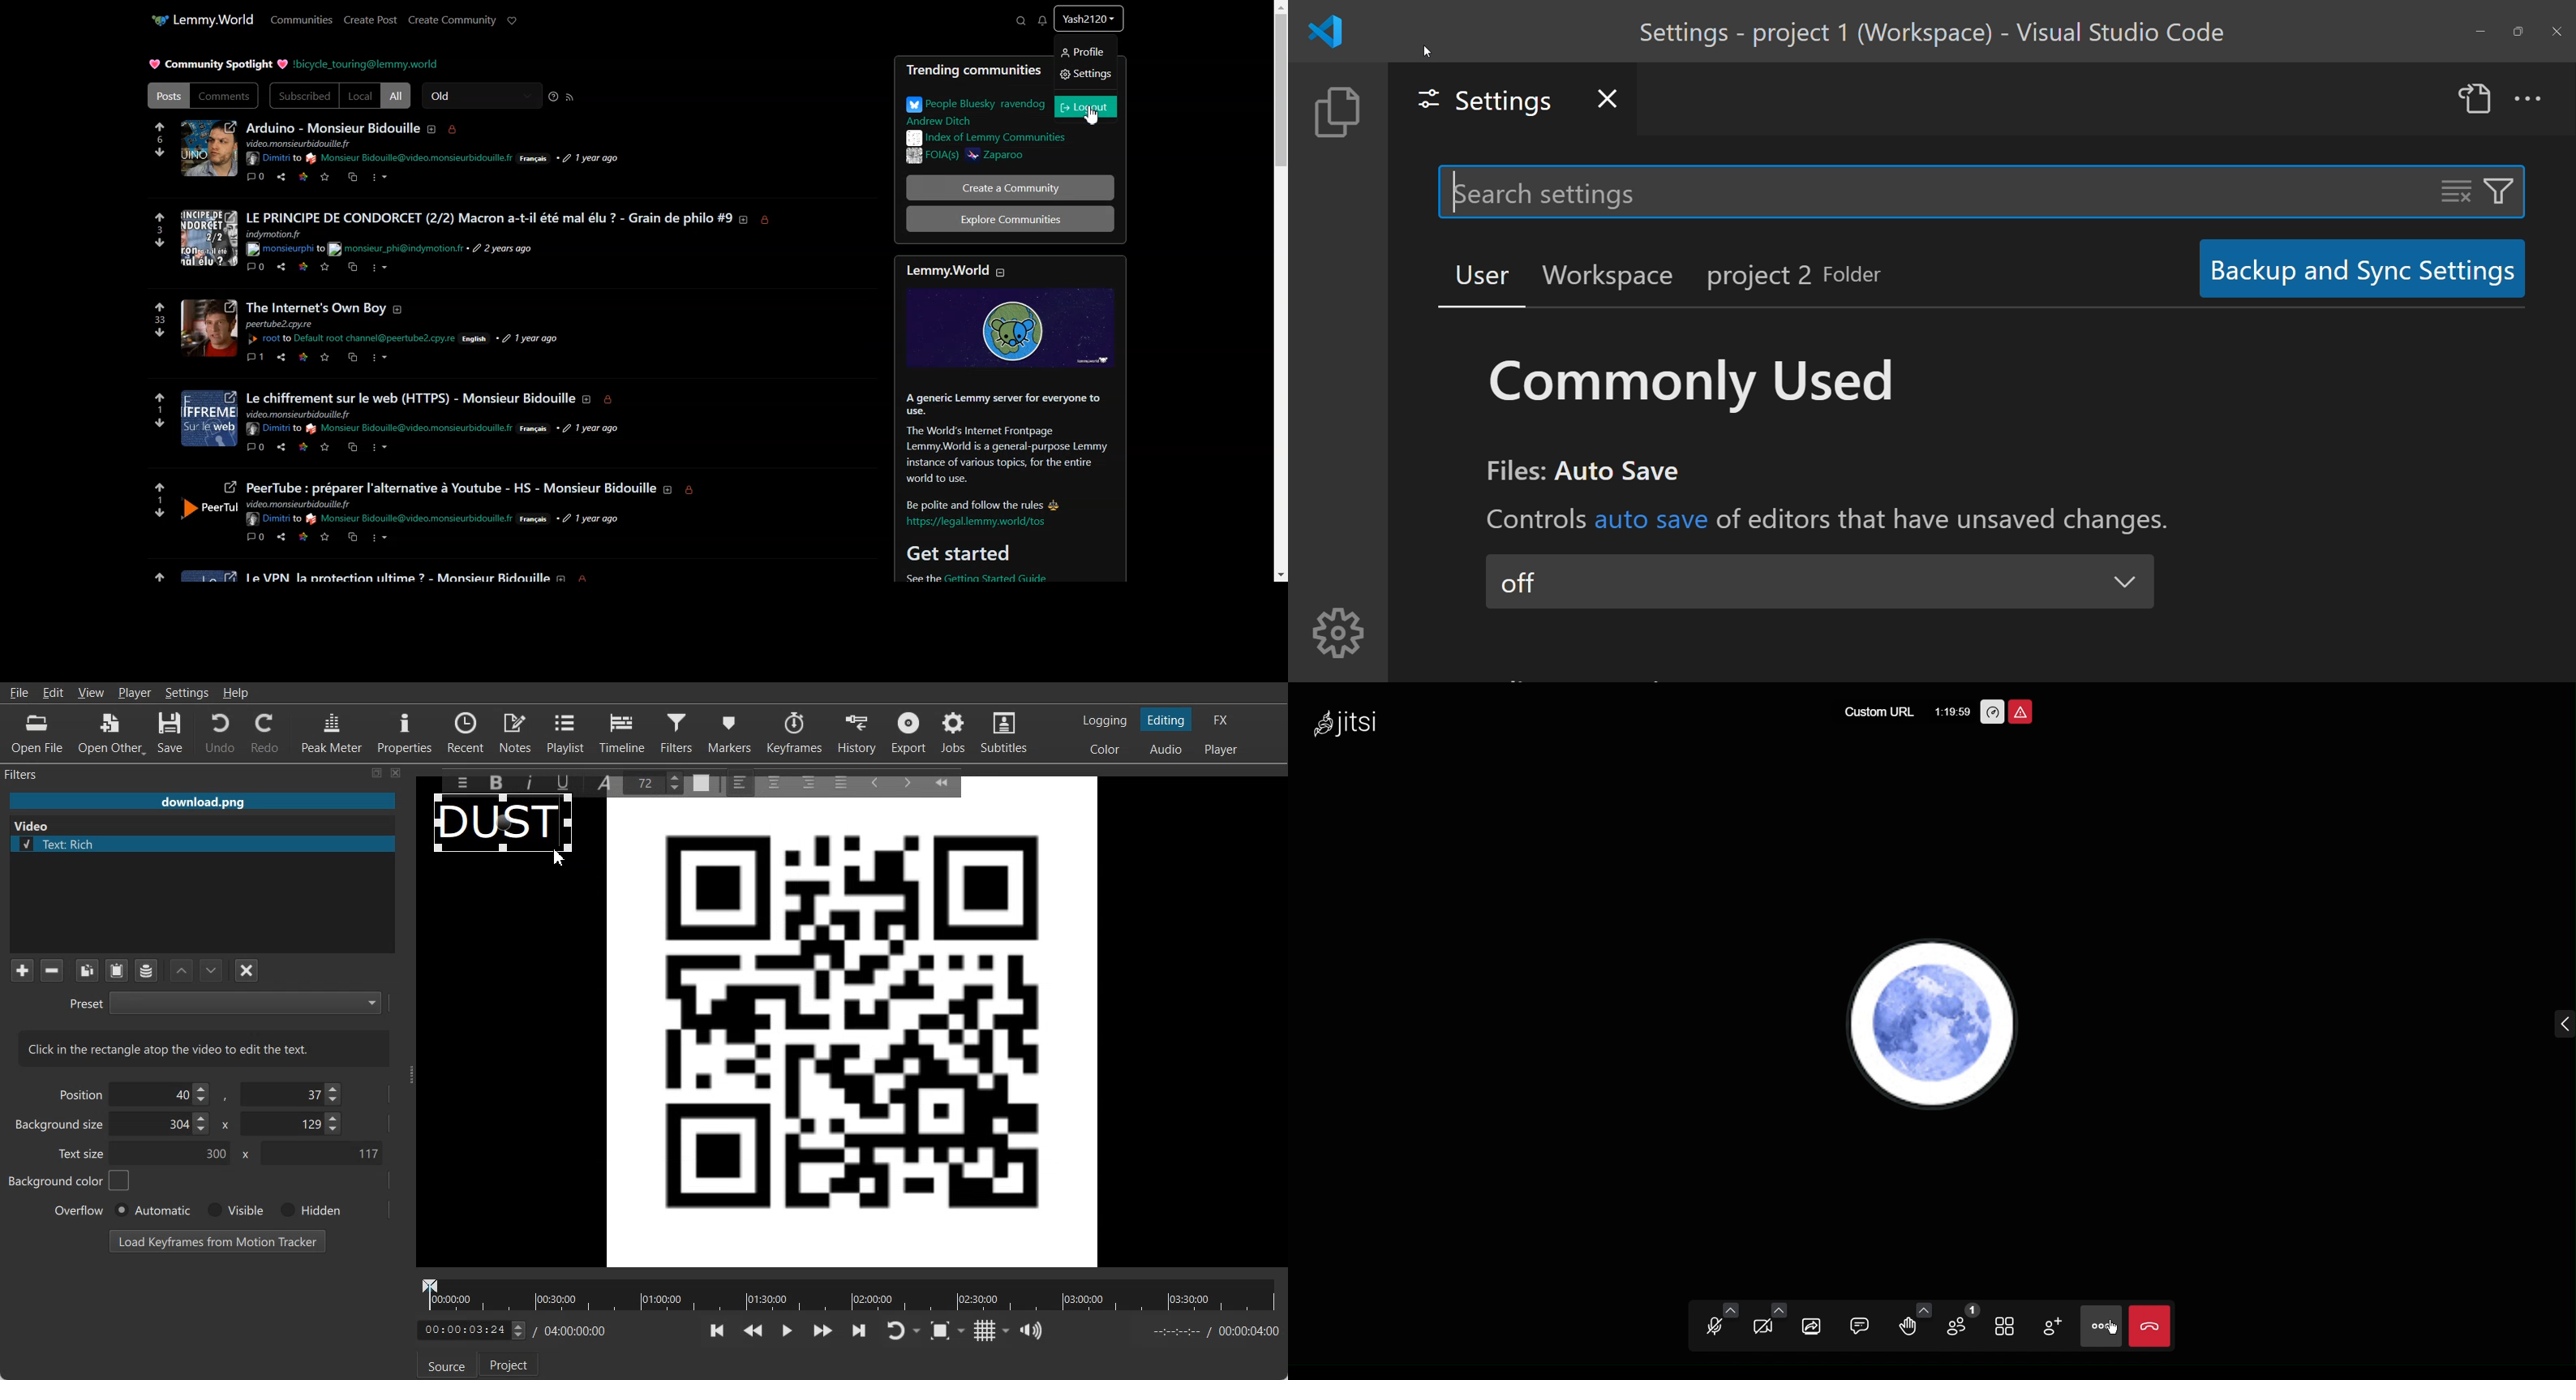 The image size is (2576, 1400). What do you see at coordinates (159, 499) in the screenshot?
I see `1` at bounding box center [159, 499].